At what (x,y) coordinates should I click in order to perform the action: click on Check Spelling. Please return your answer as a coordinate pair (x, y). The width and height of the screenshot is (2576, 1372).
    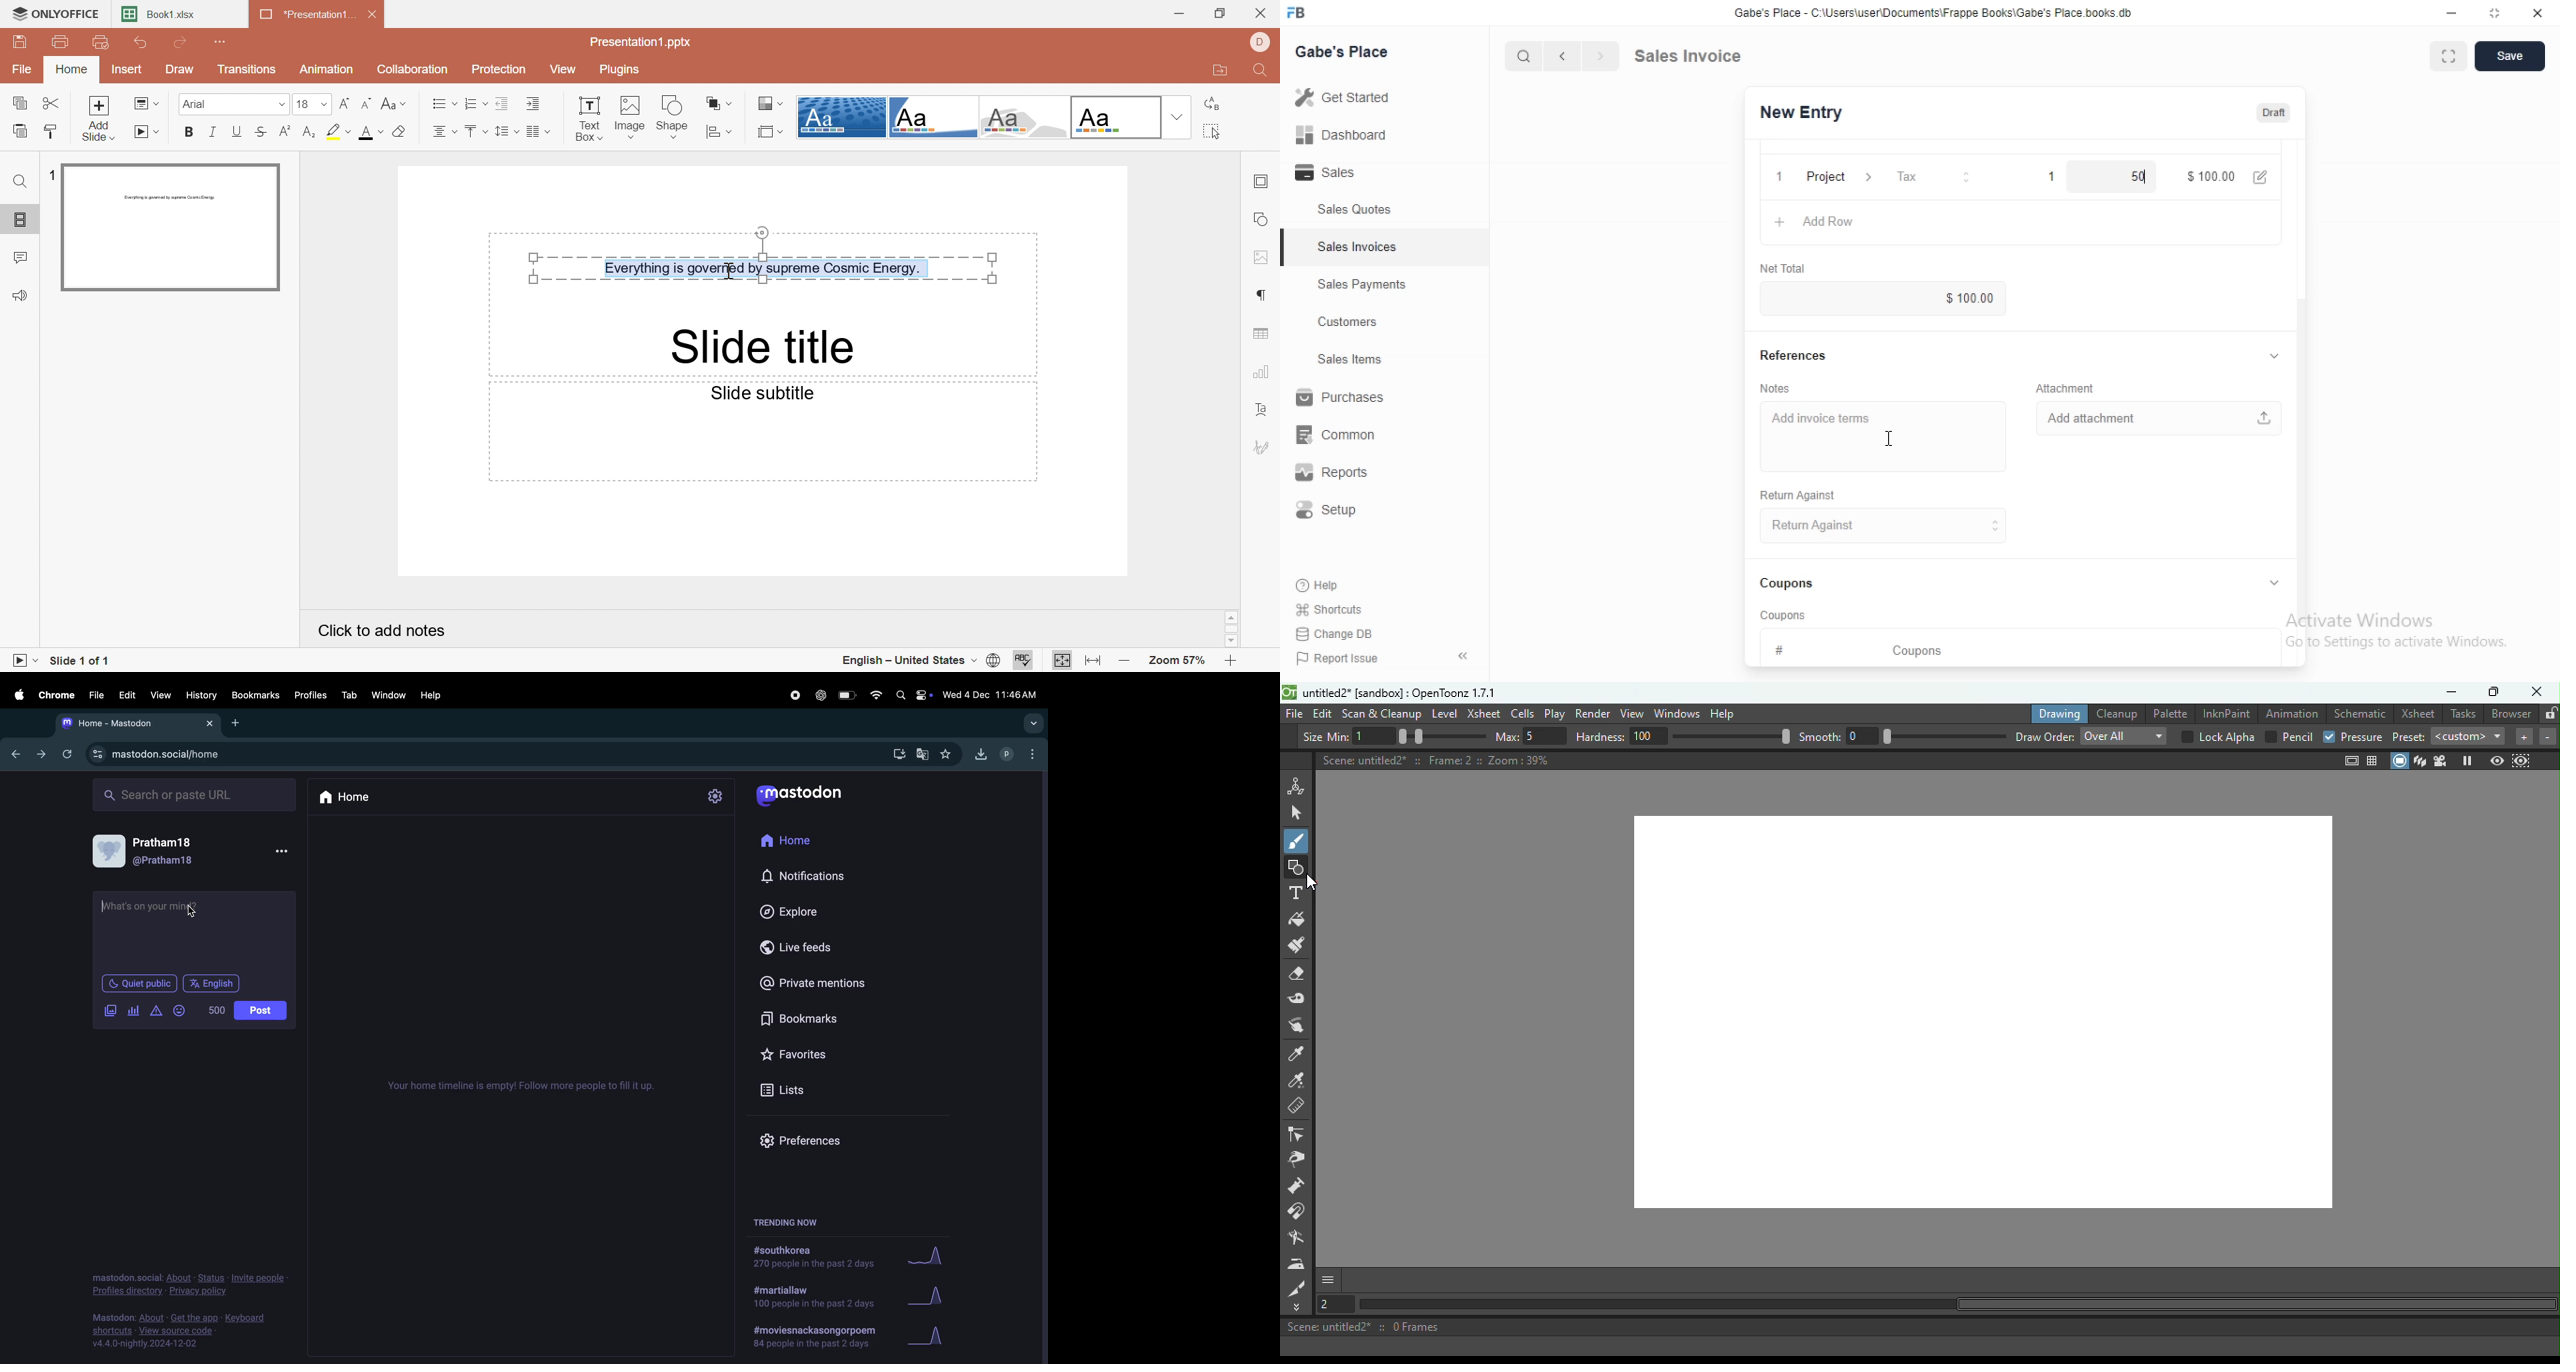
    Looking at the image, I should click on (1023, 660).